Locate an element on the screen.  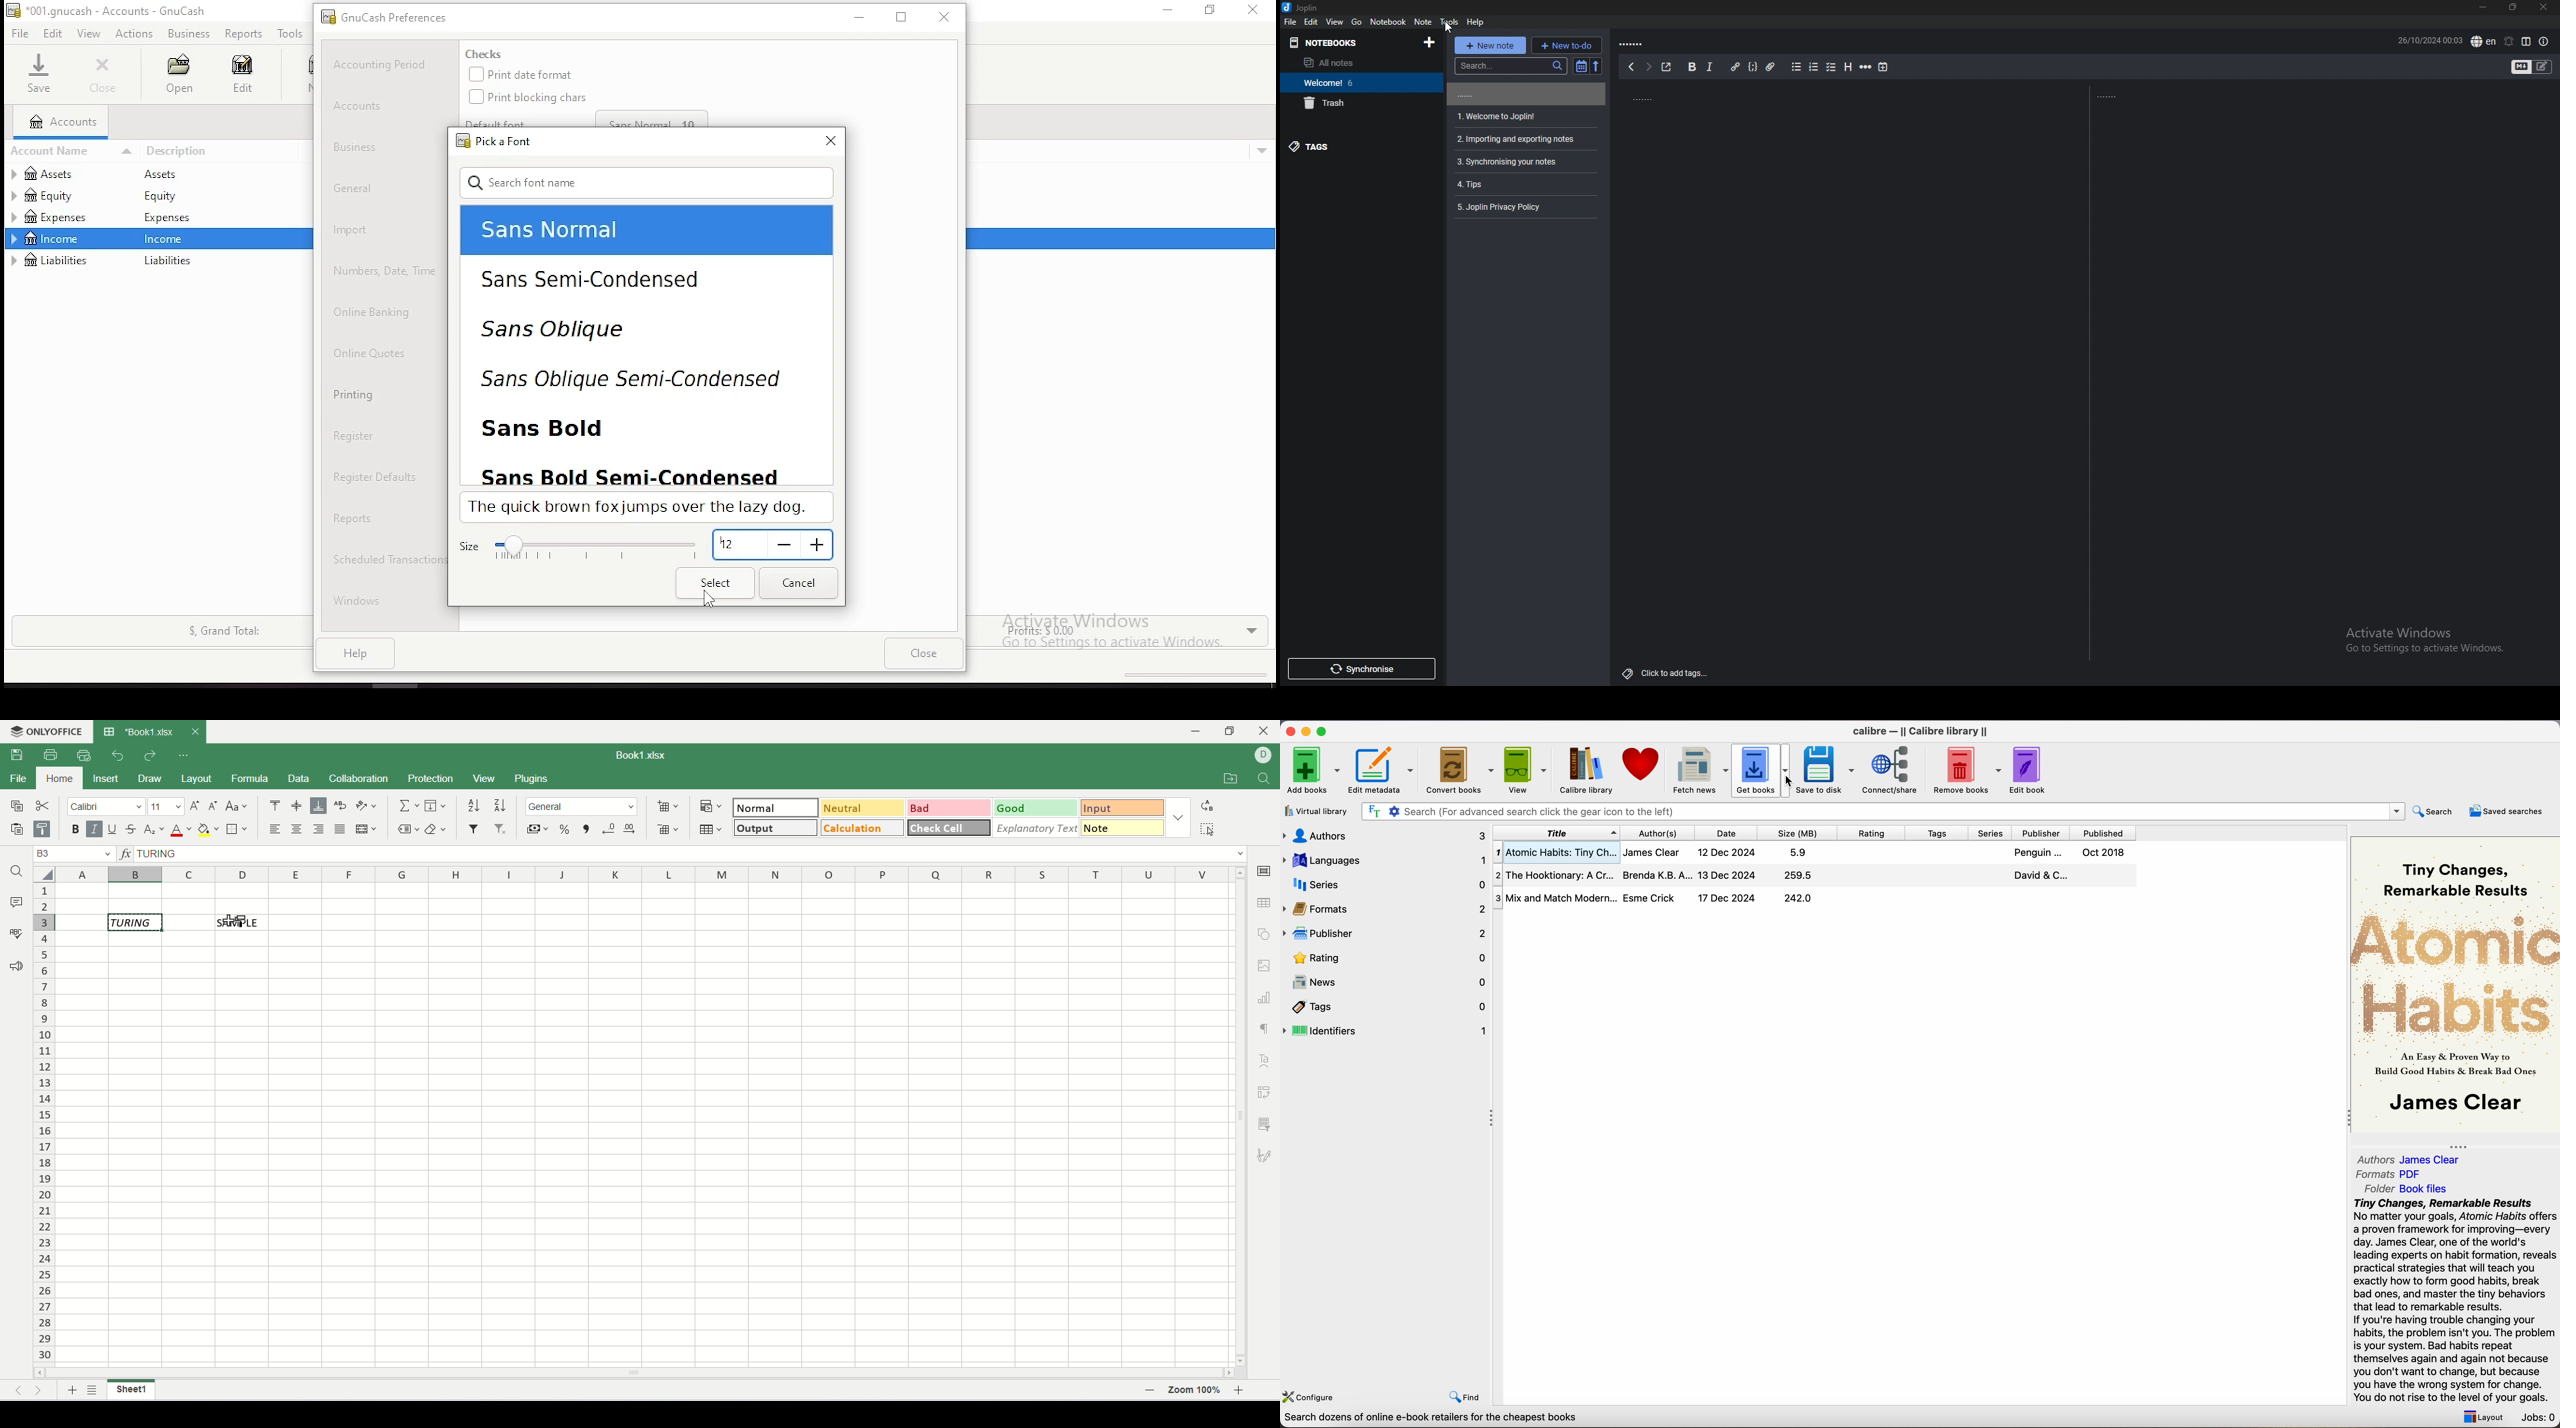
4.Tips is located at coordinates (1481, 183).